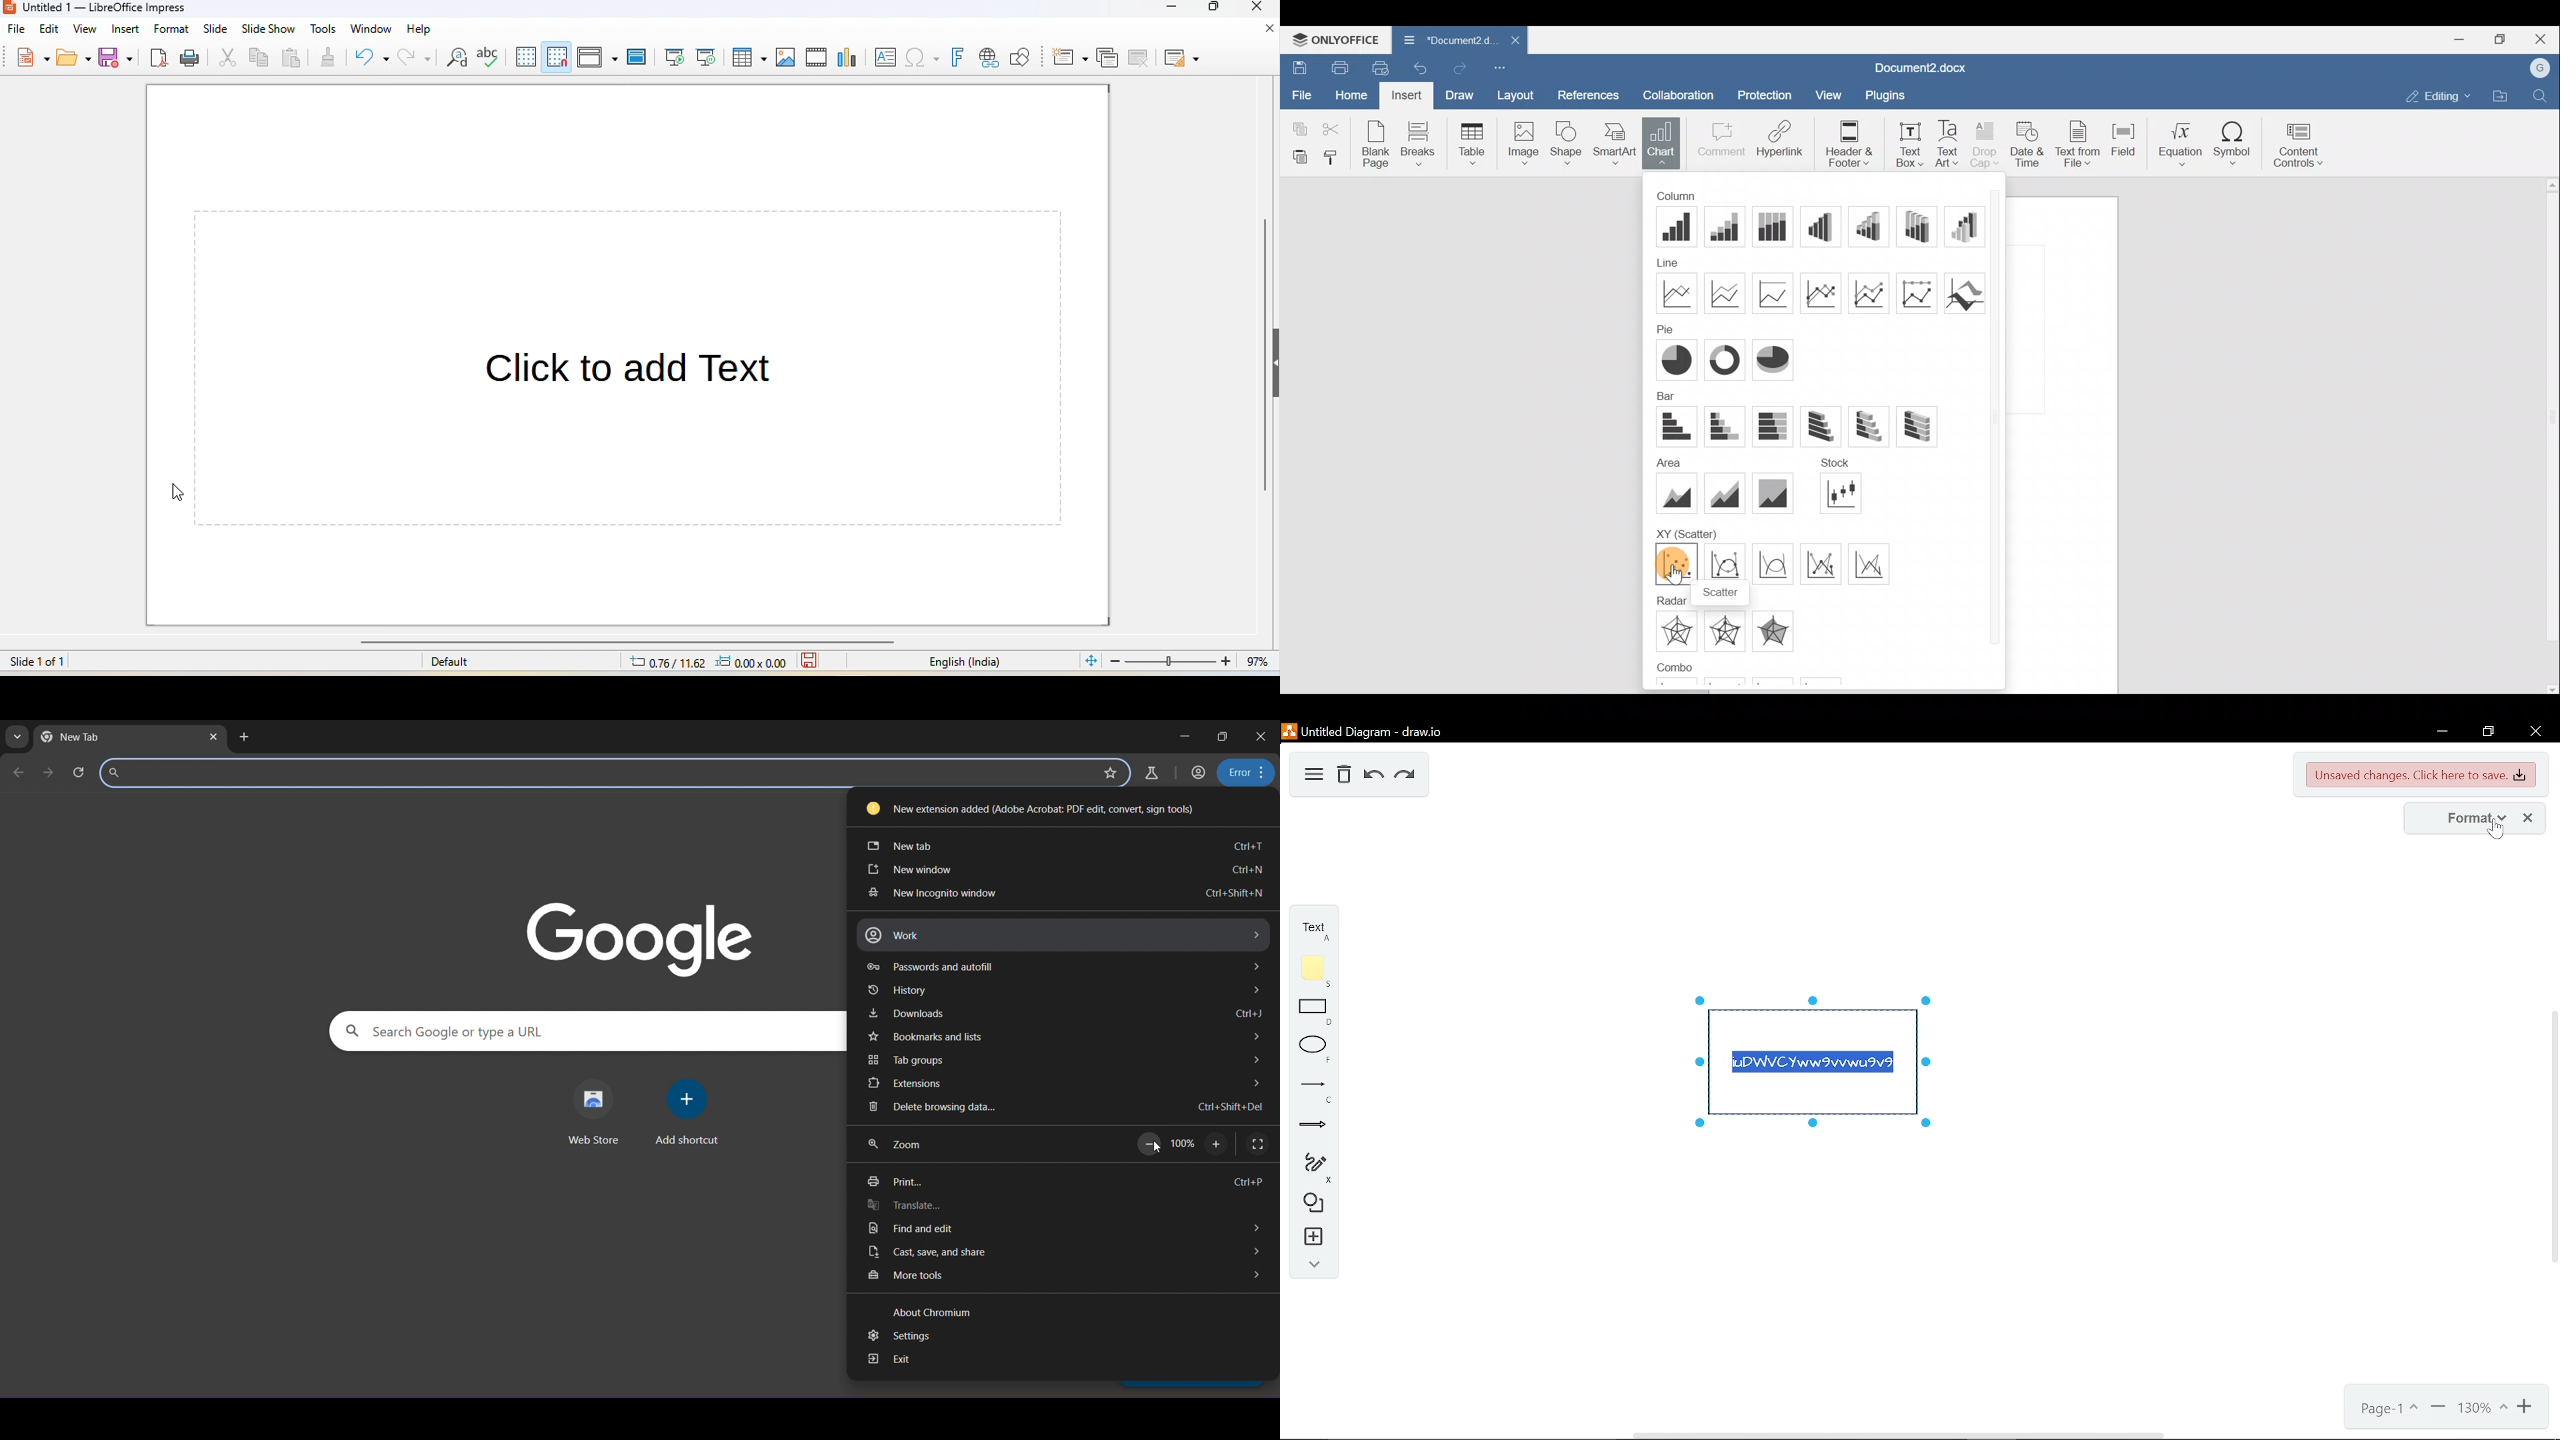  Describe the element at coordinates (817, 57) in the screenshot. I see `insert audio/video` at that location.